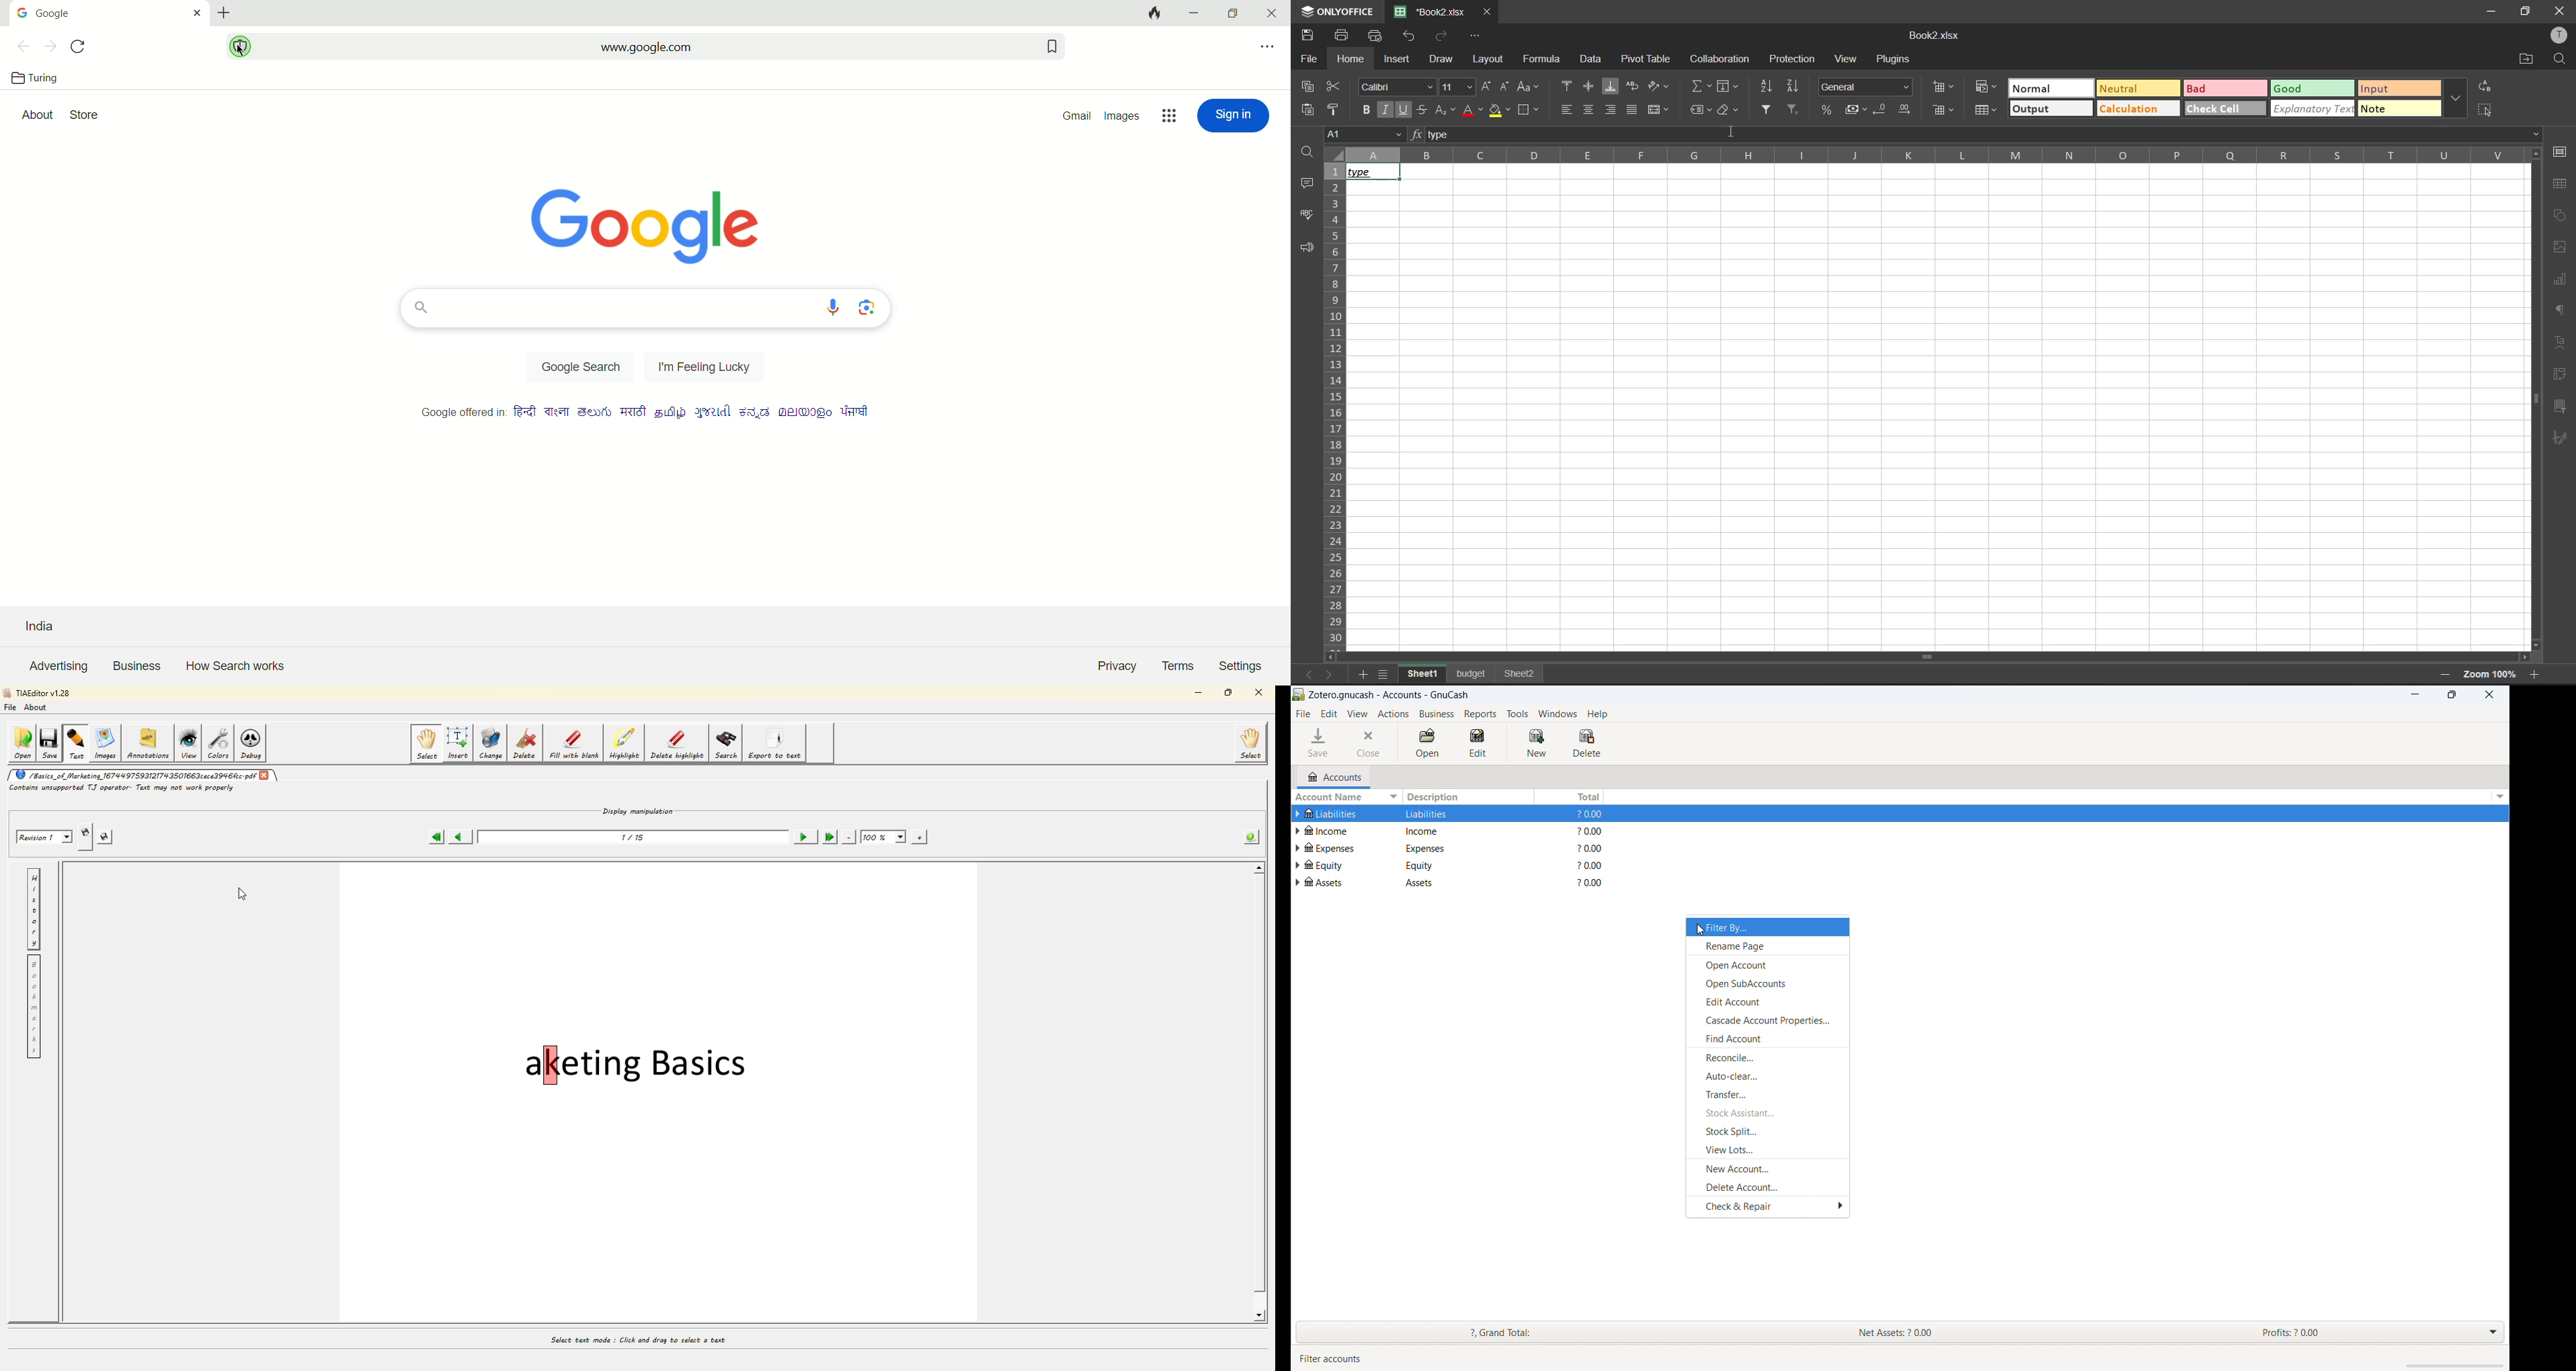 This screenshot has height=1372, width=2576. I want to click on bookmarks, so click(33, 1007).